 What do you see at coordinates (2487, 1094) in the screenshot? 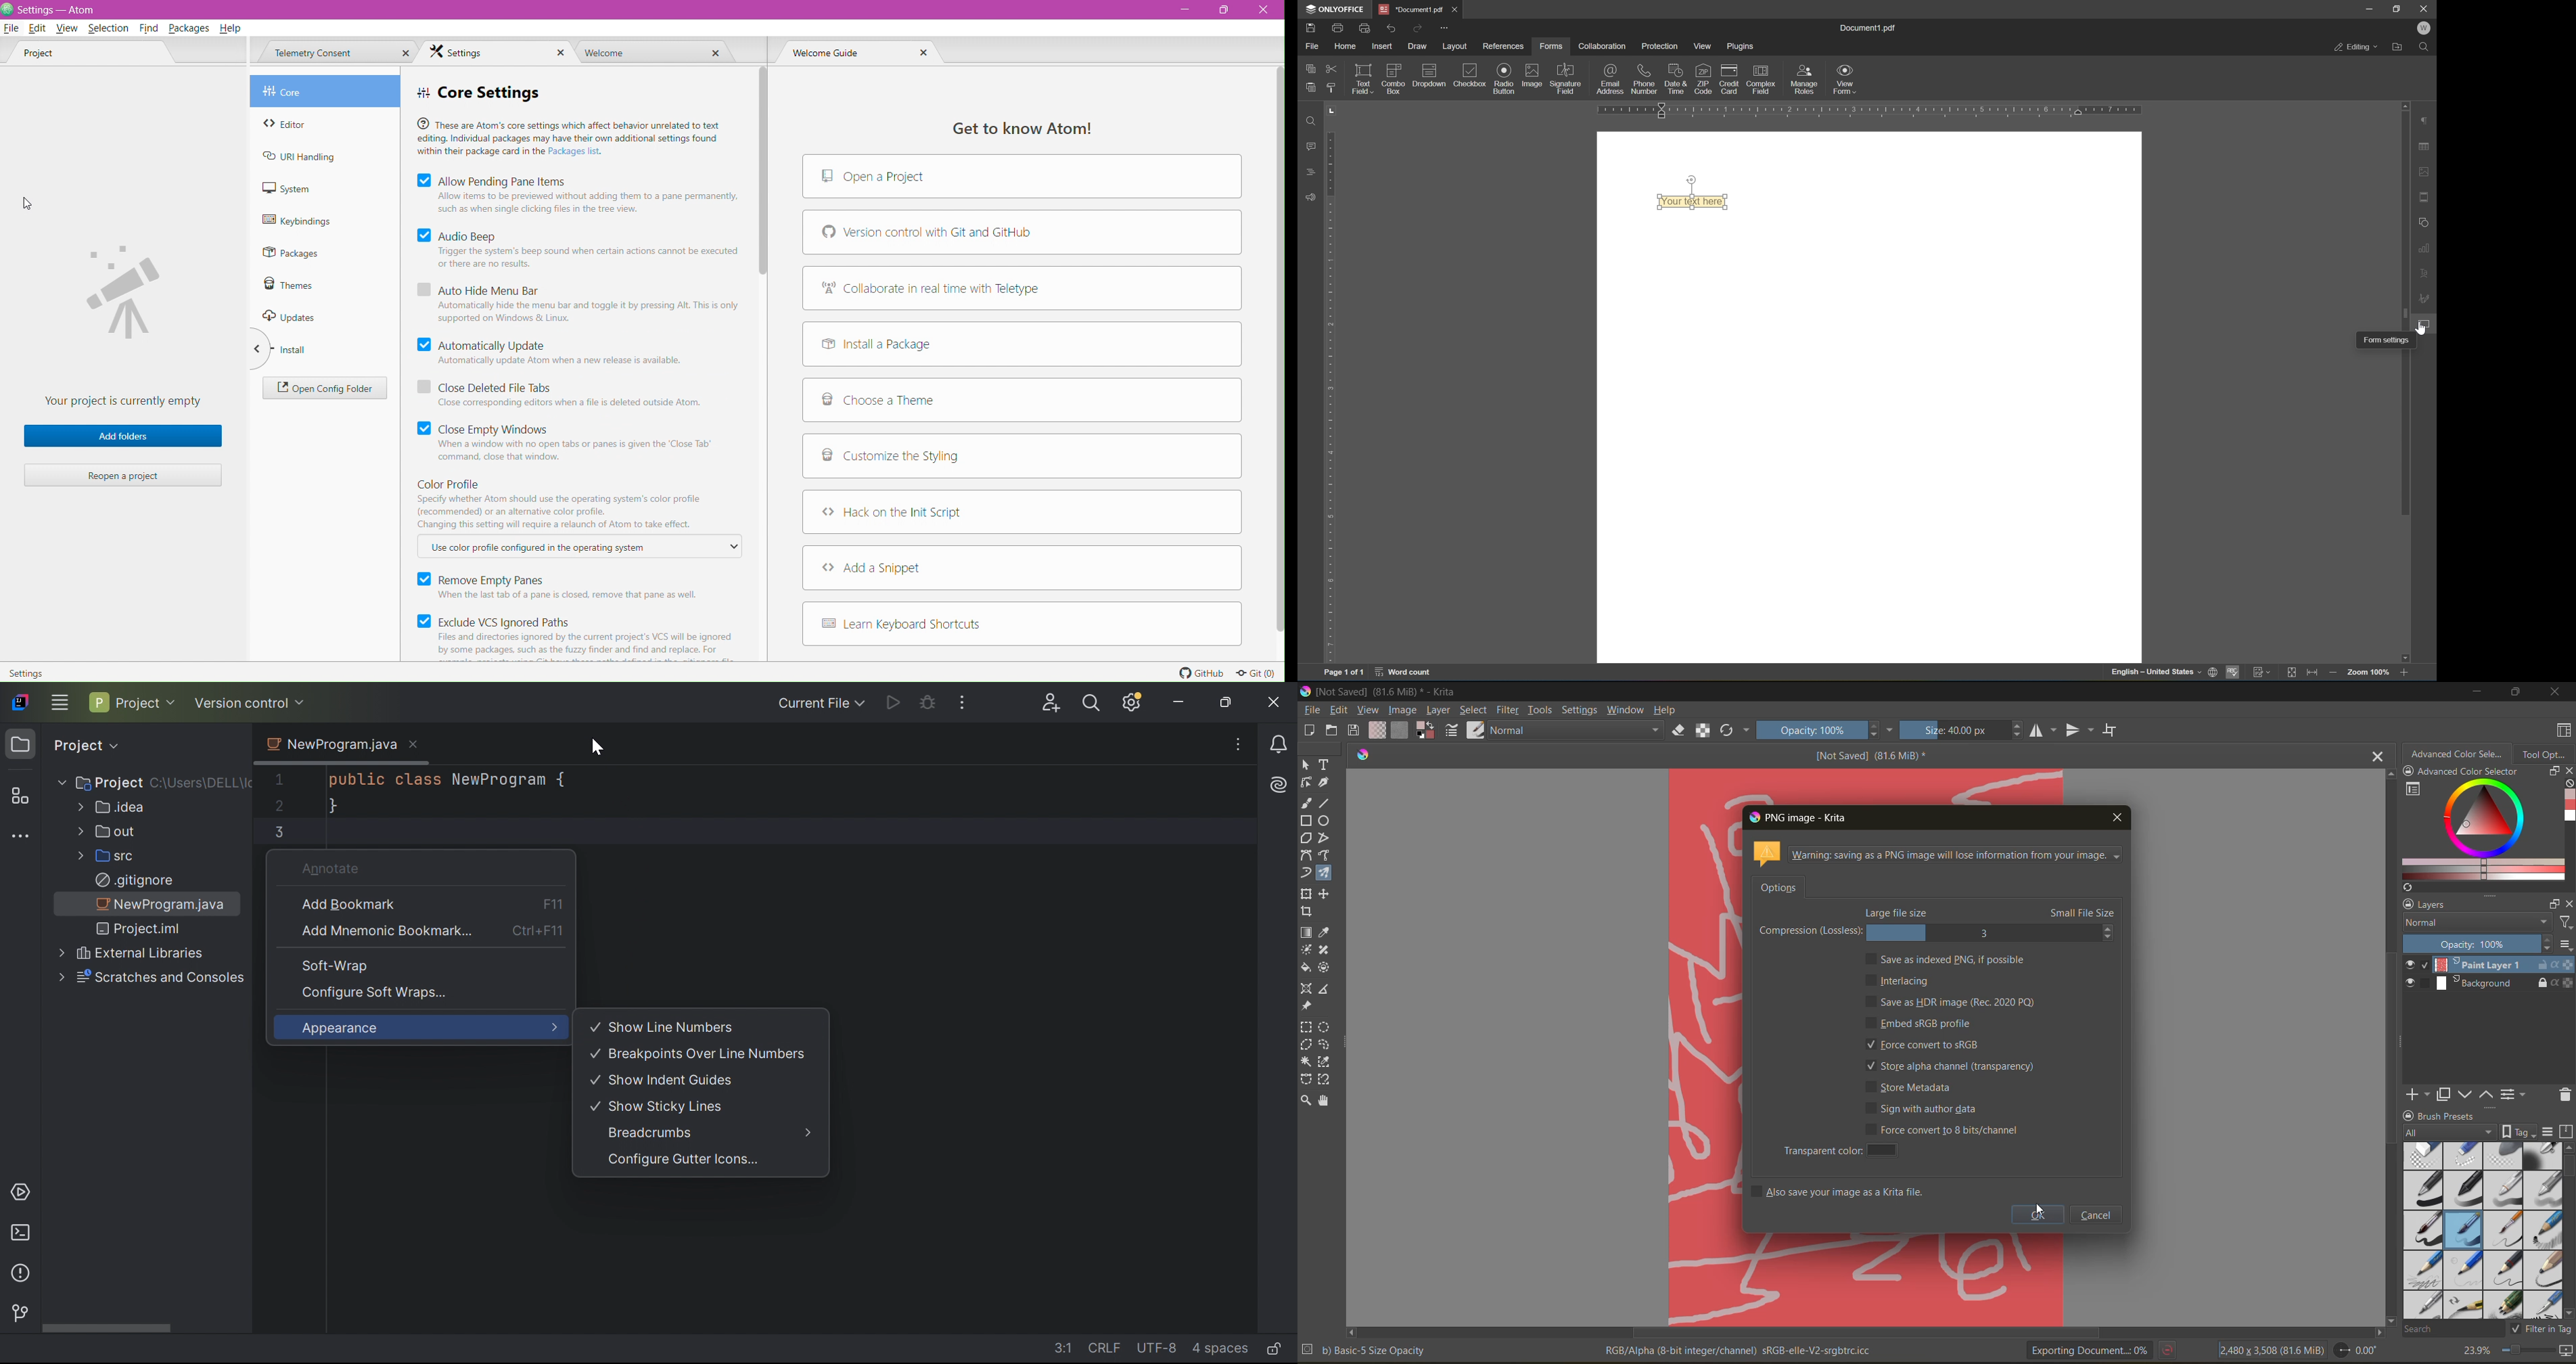
I see `mask up` at bounding box center [2487, 1094].